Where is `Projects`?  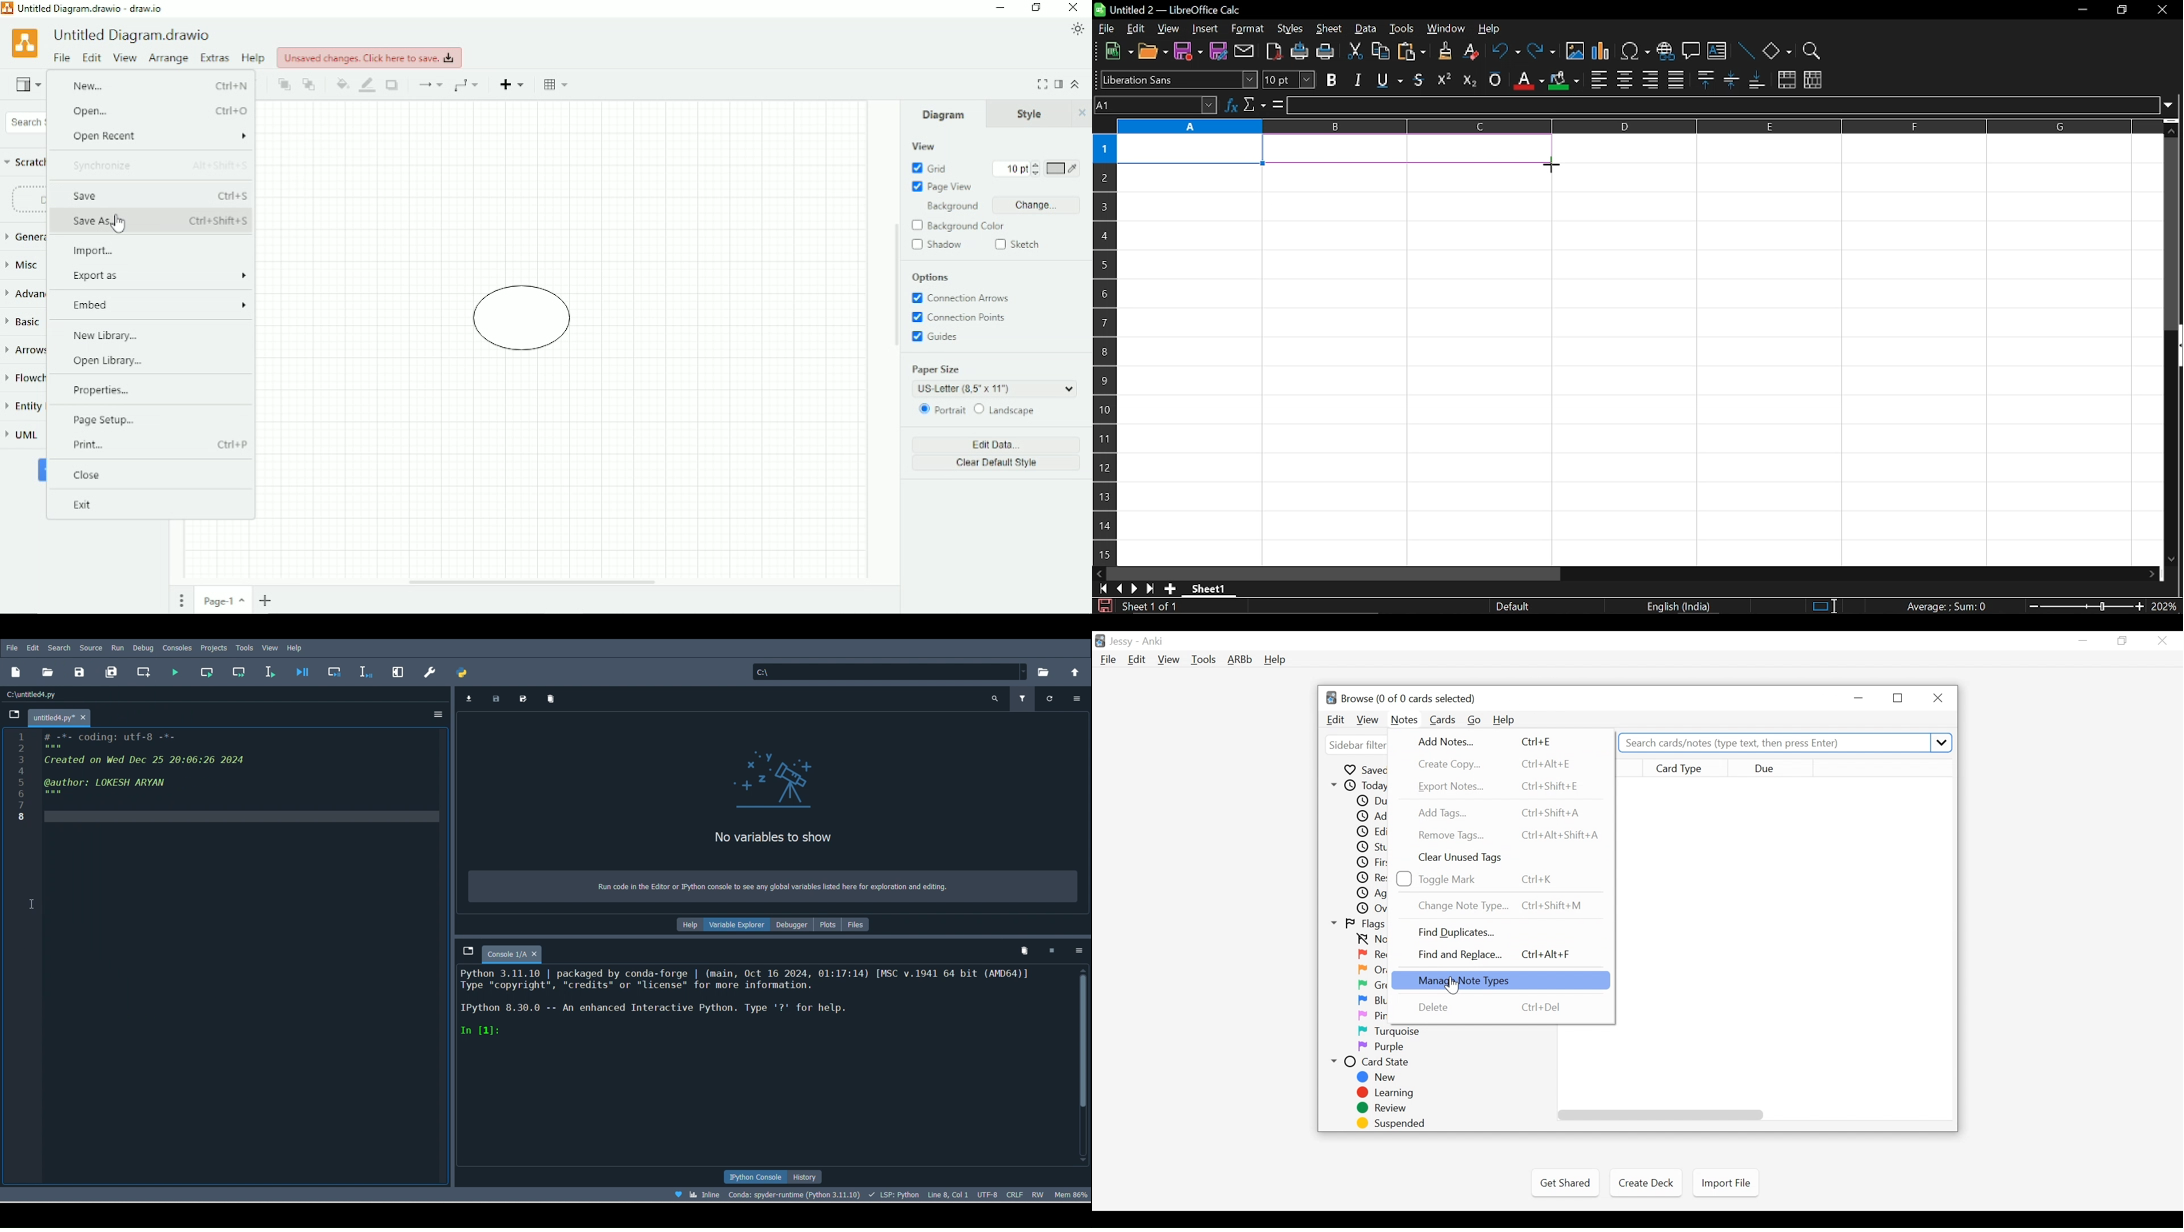
Projects is located at coordinates (214, 649).